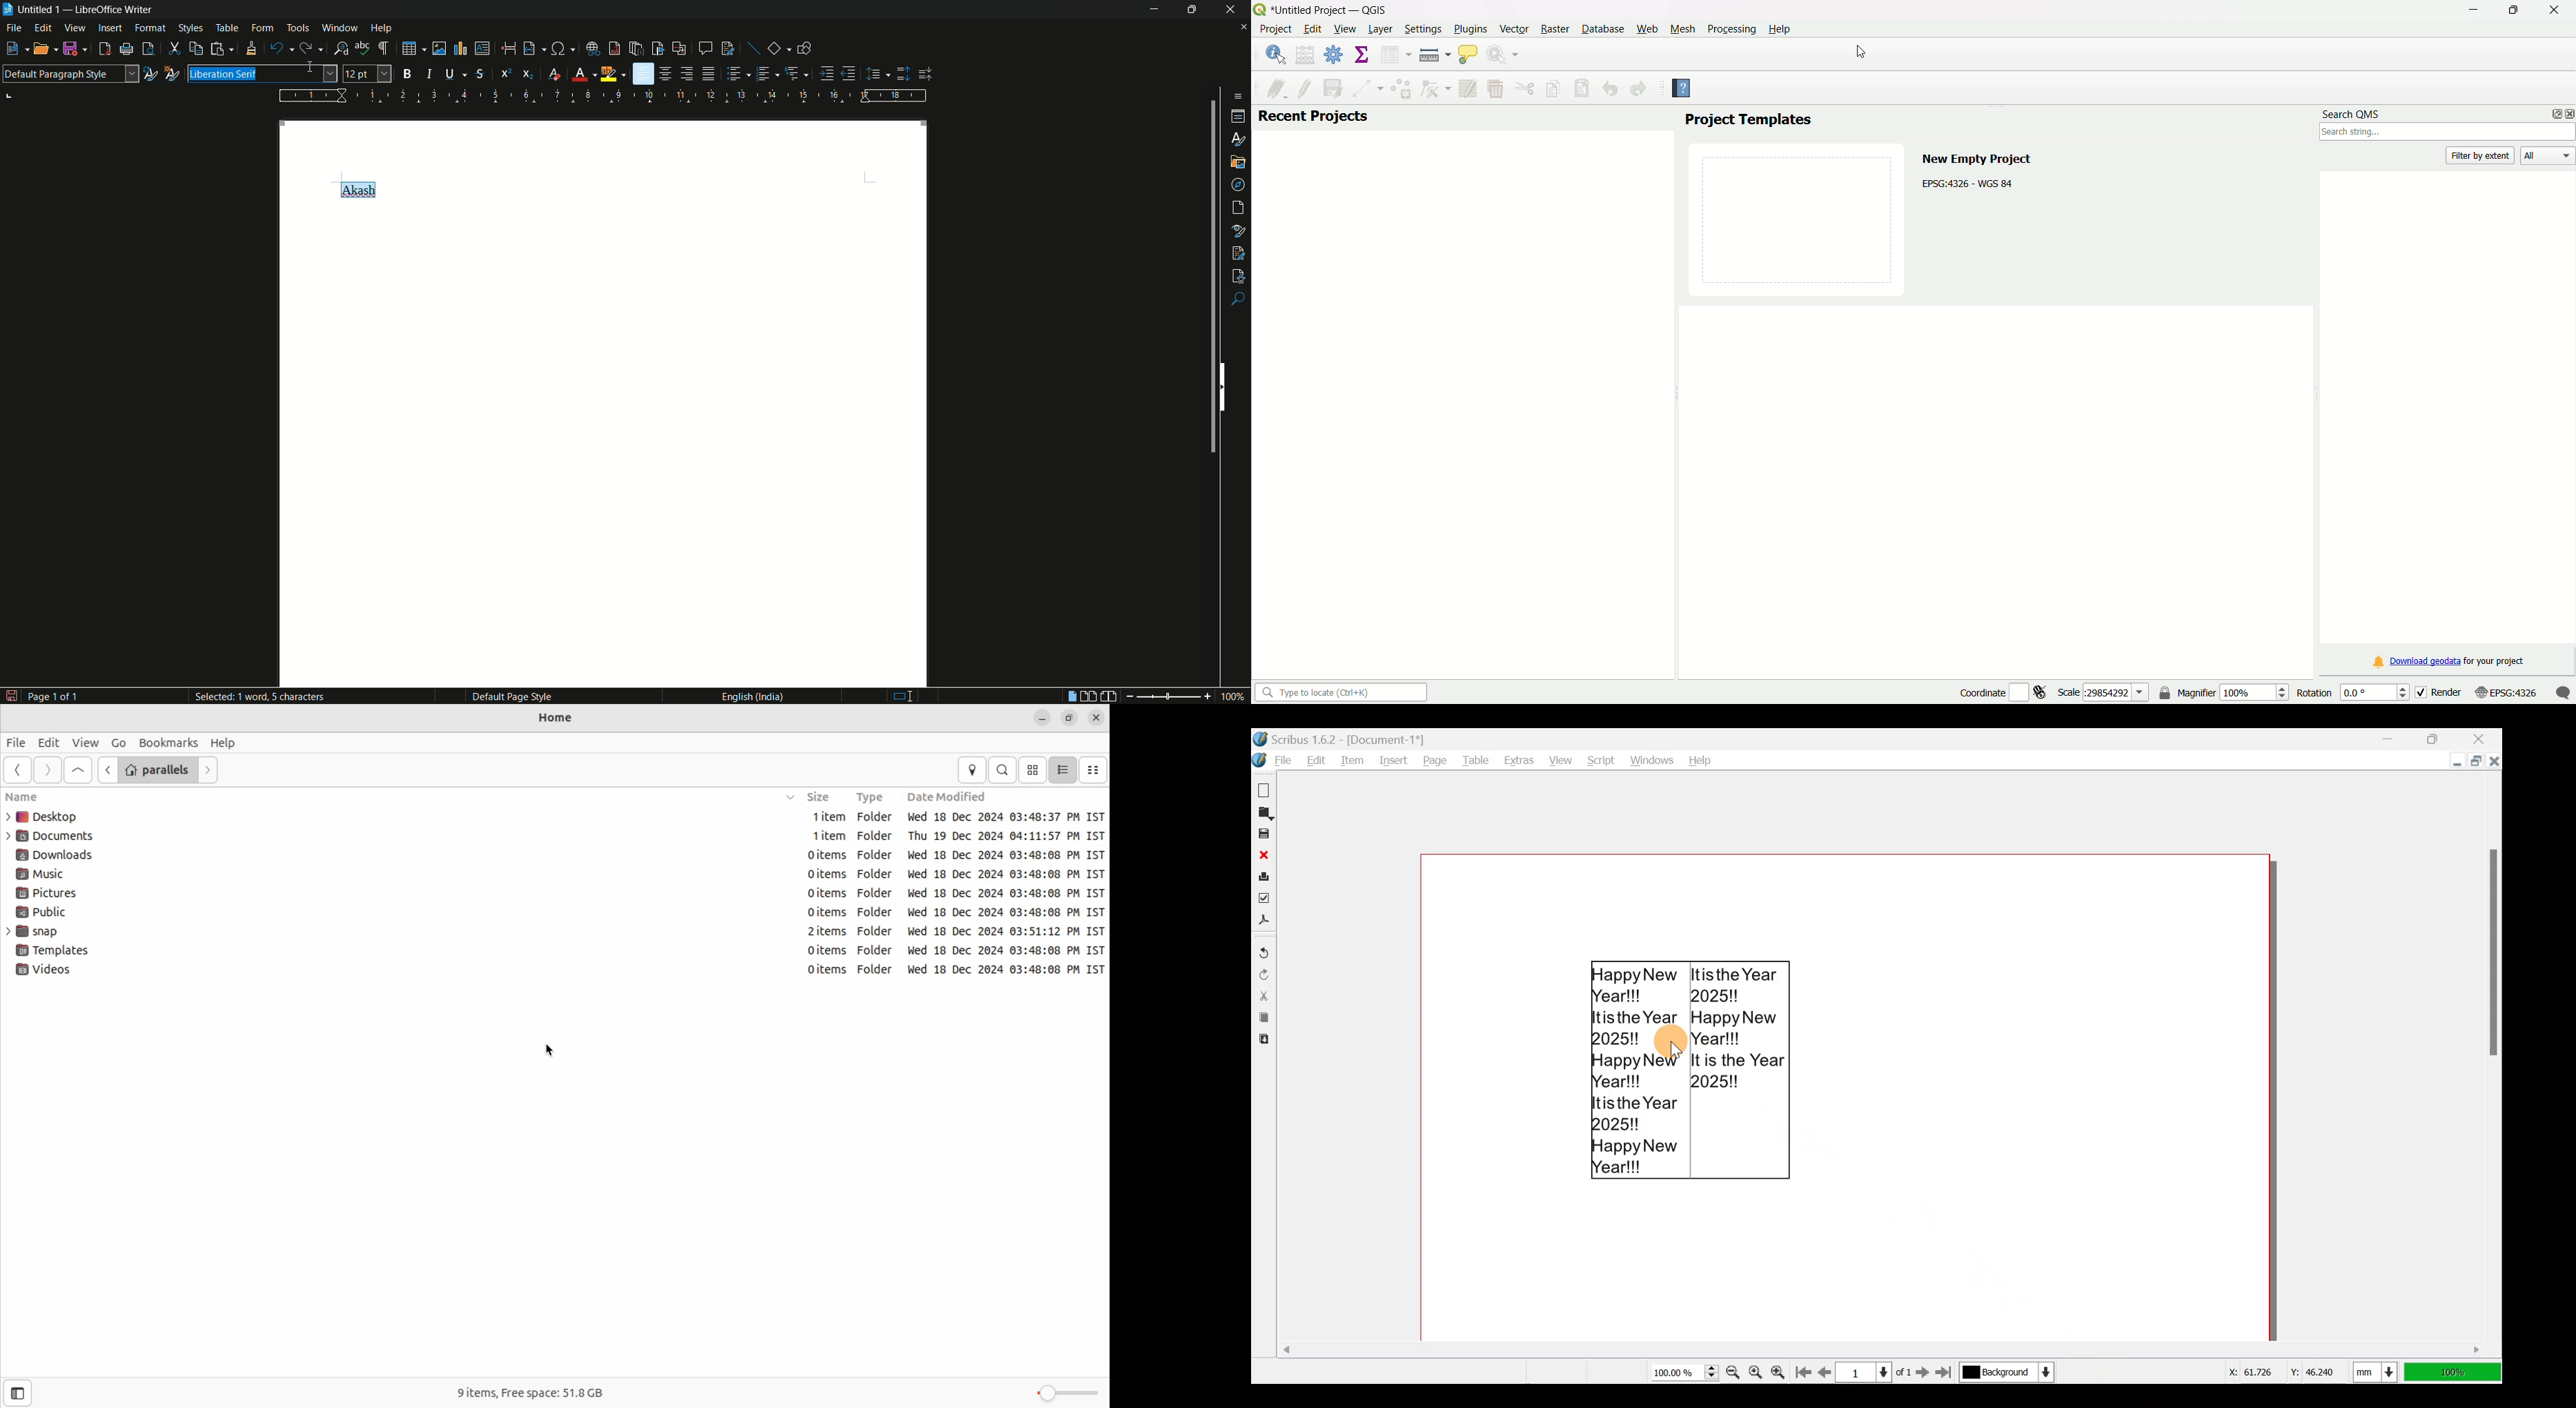 Image resolution: width=2576 pixels, height=1428 pixels. I want to click on Windows, so click(1653, 757).